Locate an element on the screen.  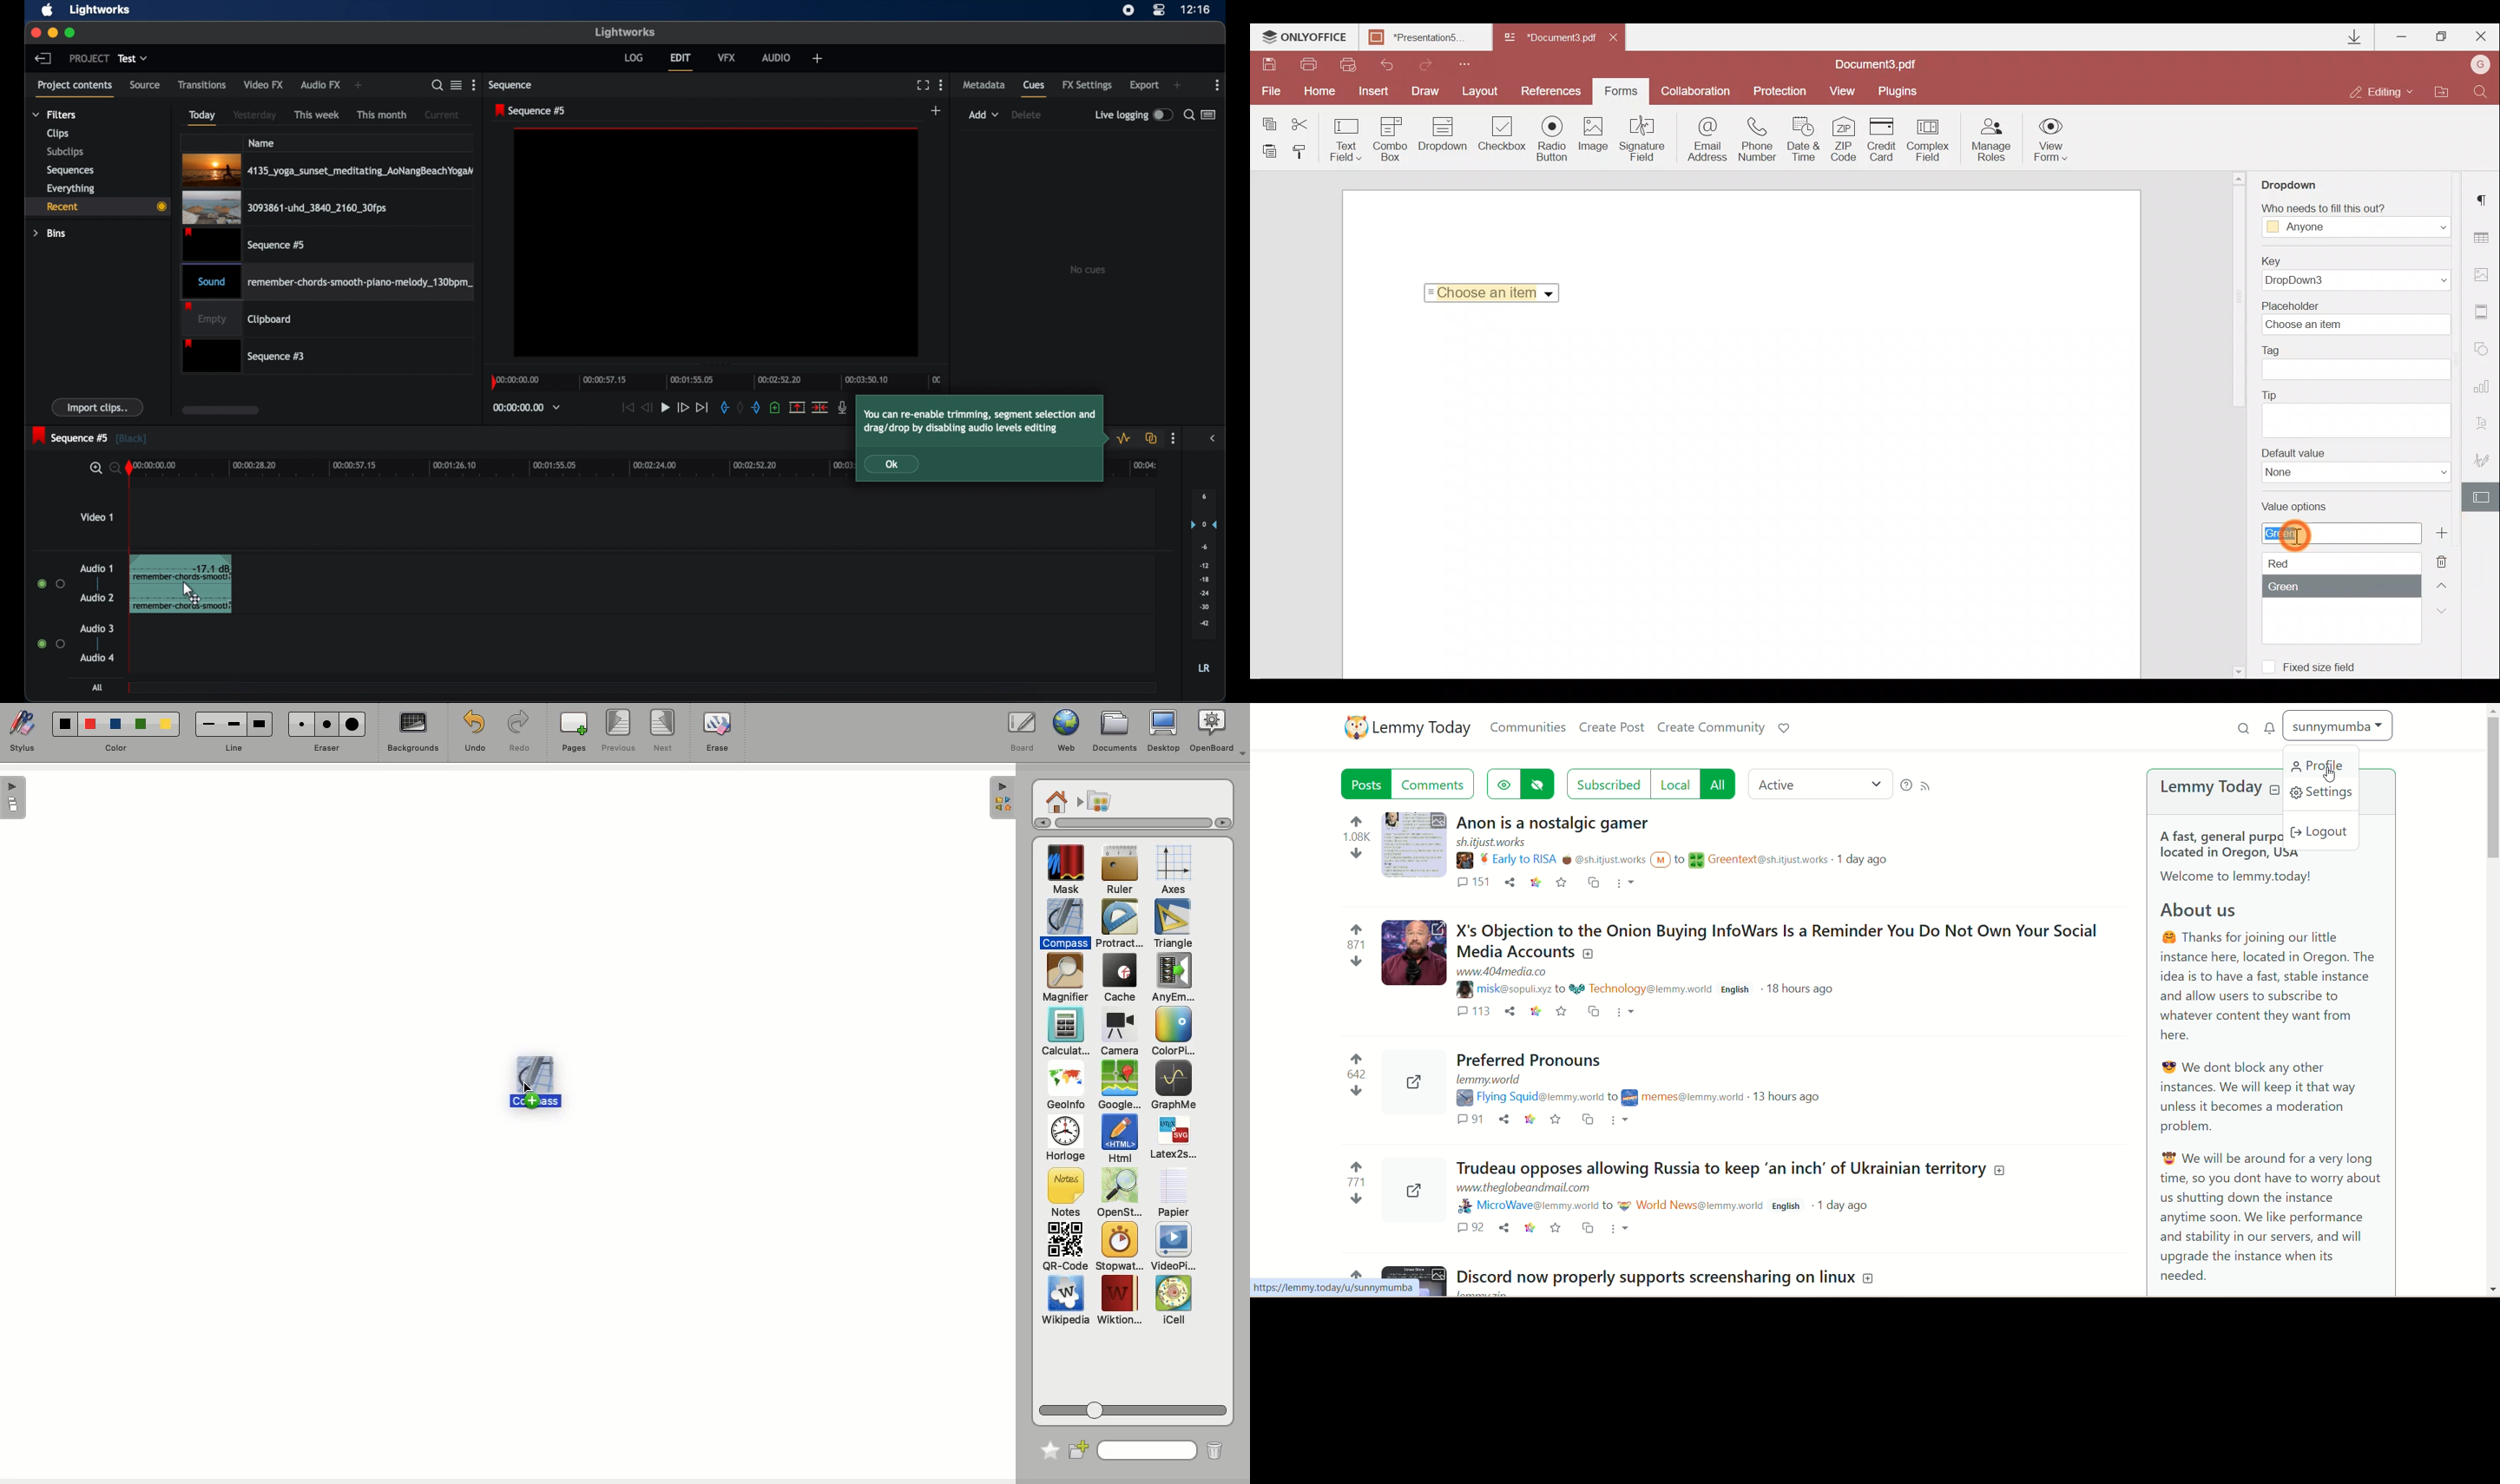
Table settings is located at coordinates (2487, 238).